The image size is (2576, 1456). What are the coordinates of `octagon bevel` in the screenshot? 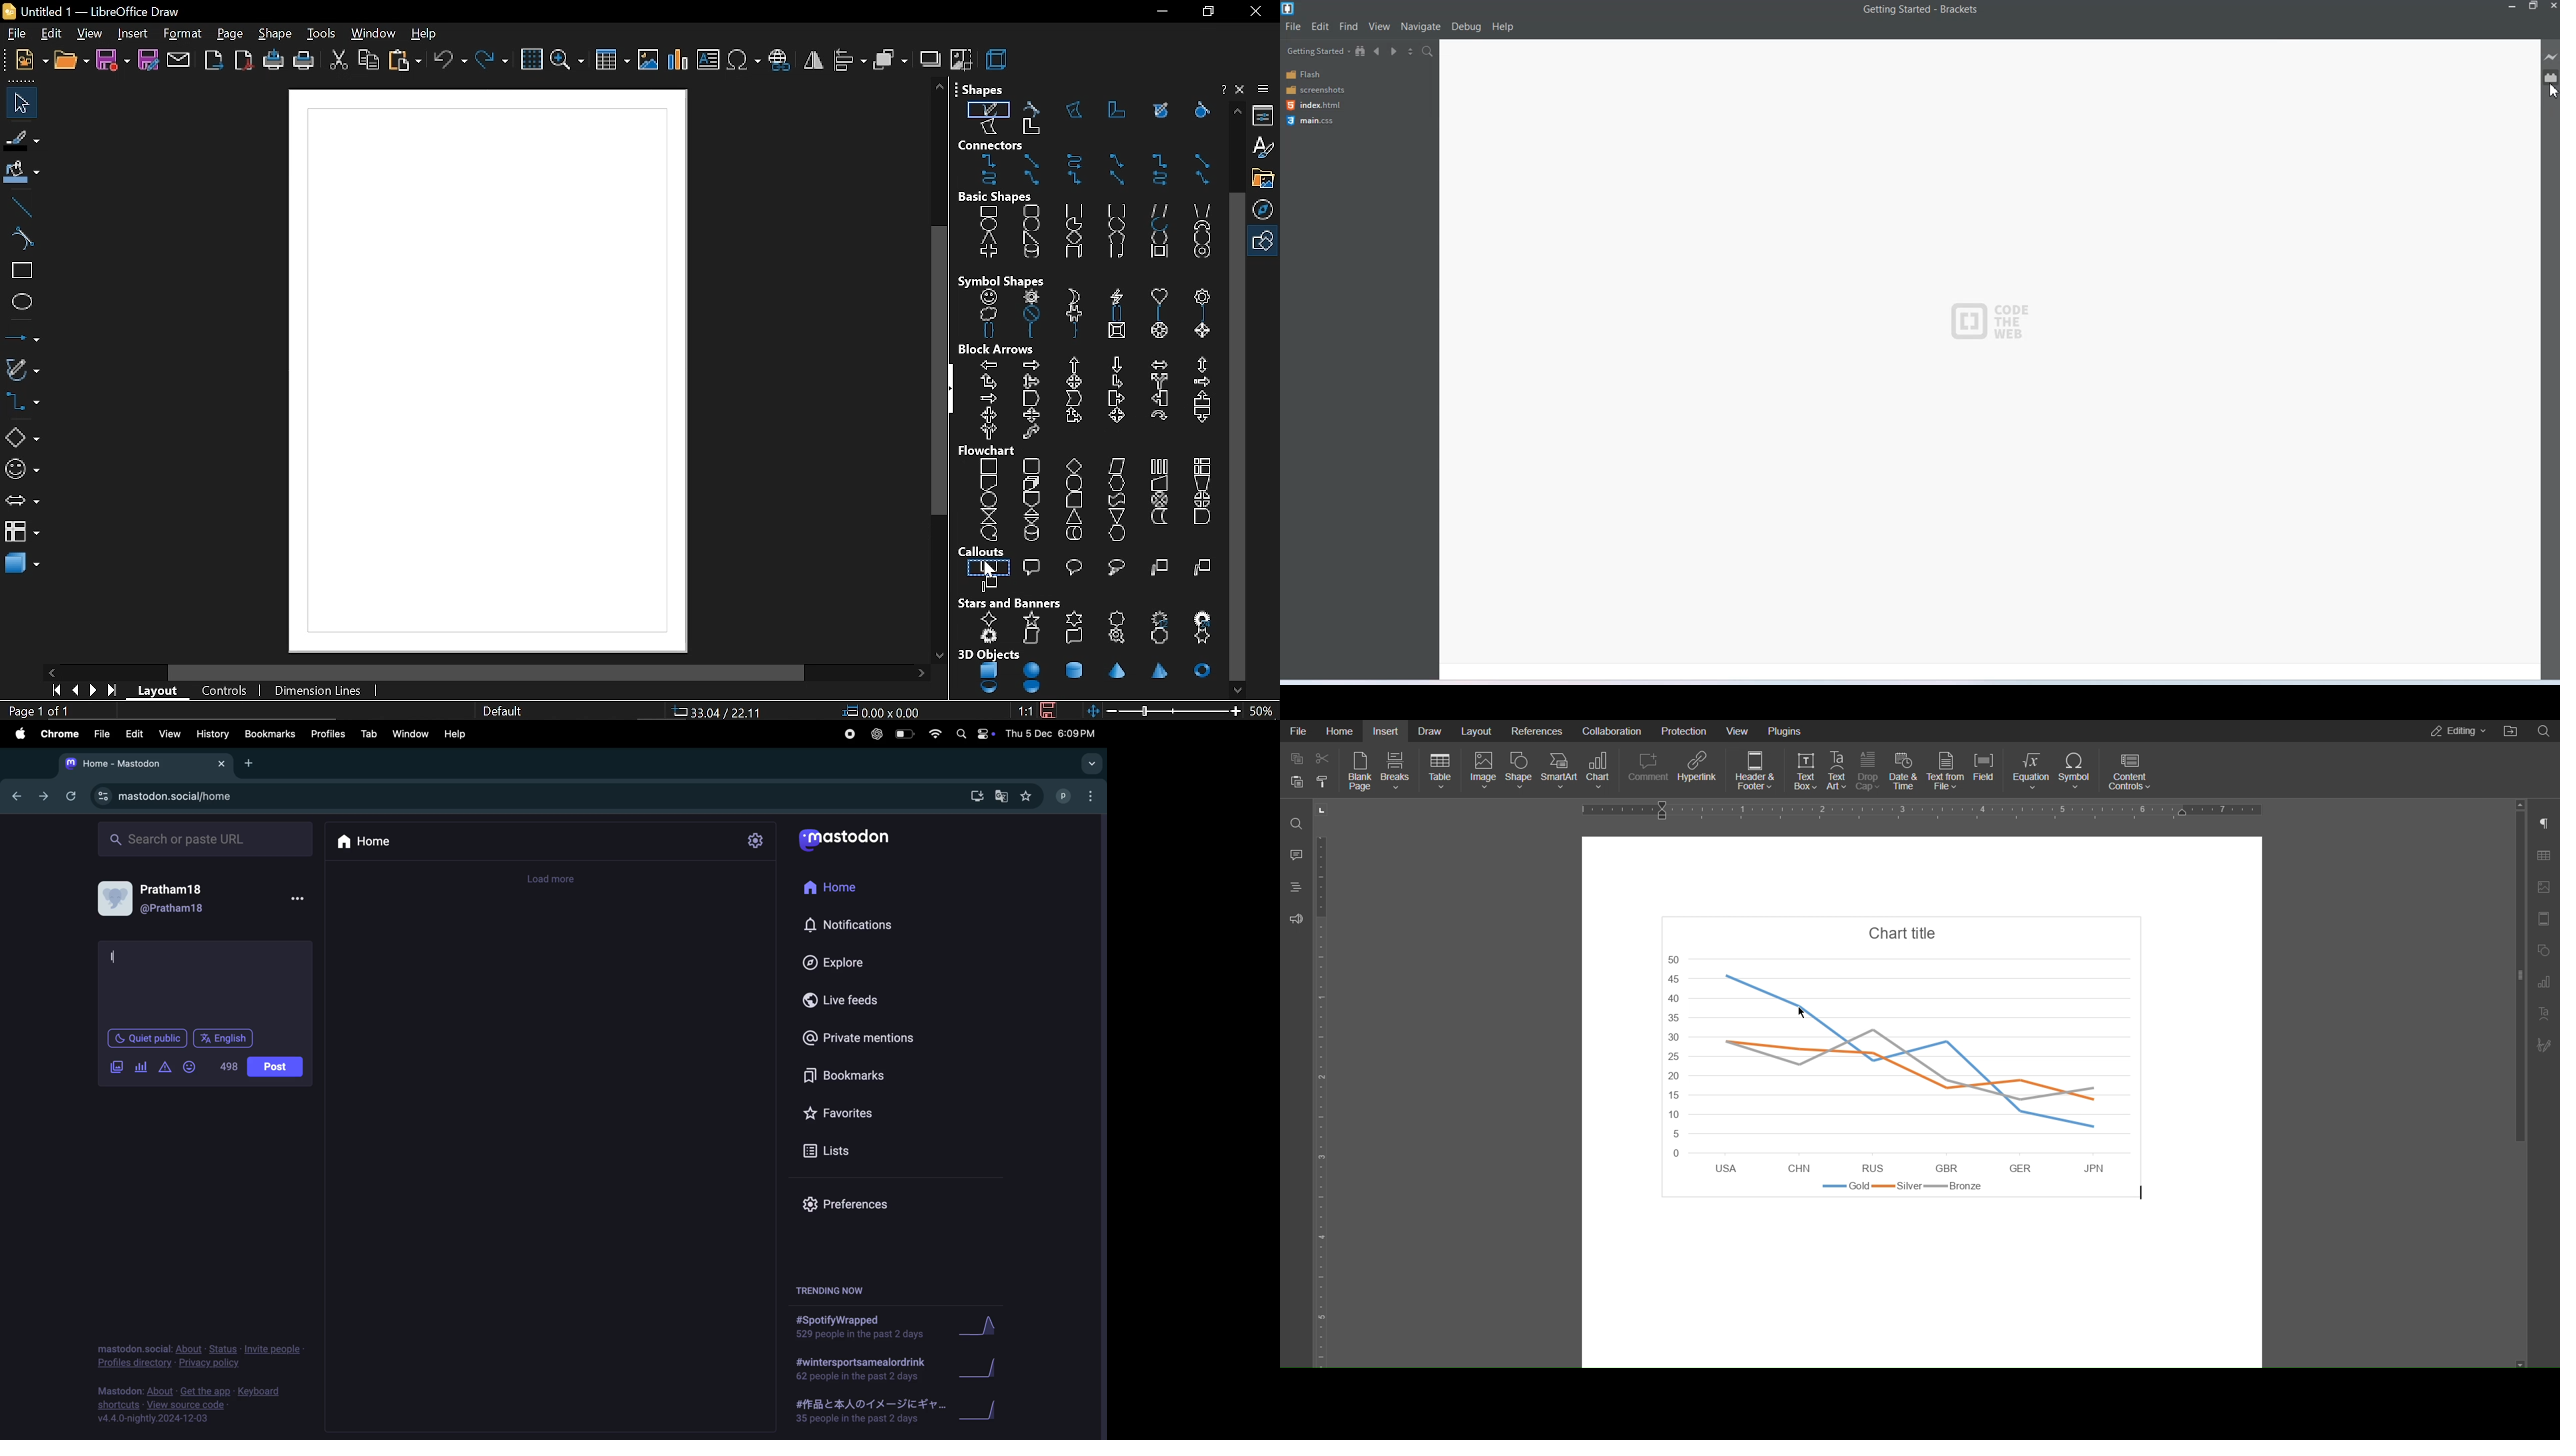 It's located at (1162, 334).